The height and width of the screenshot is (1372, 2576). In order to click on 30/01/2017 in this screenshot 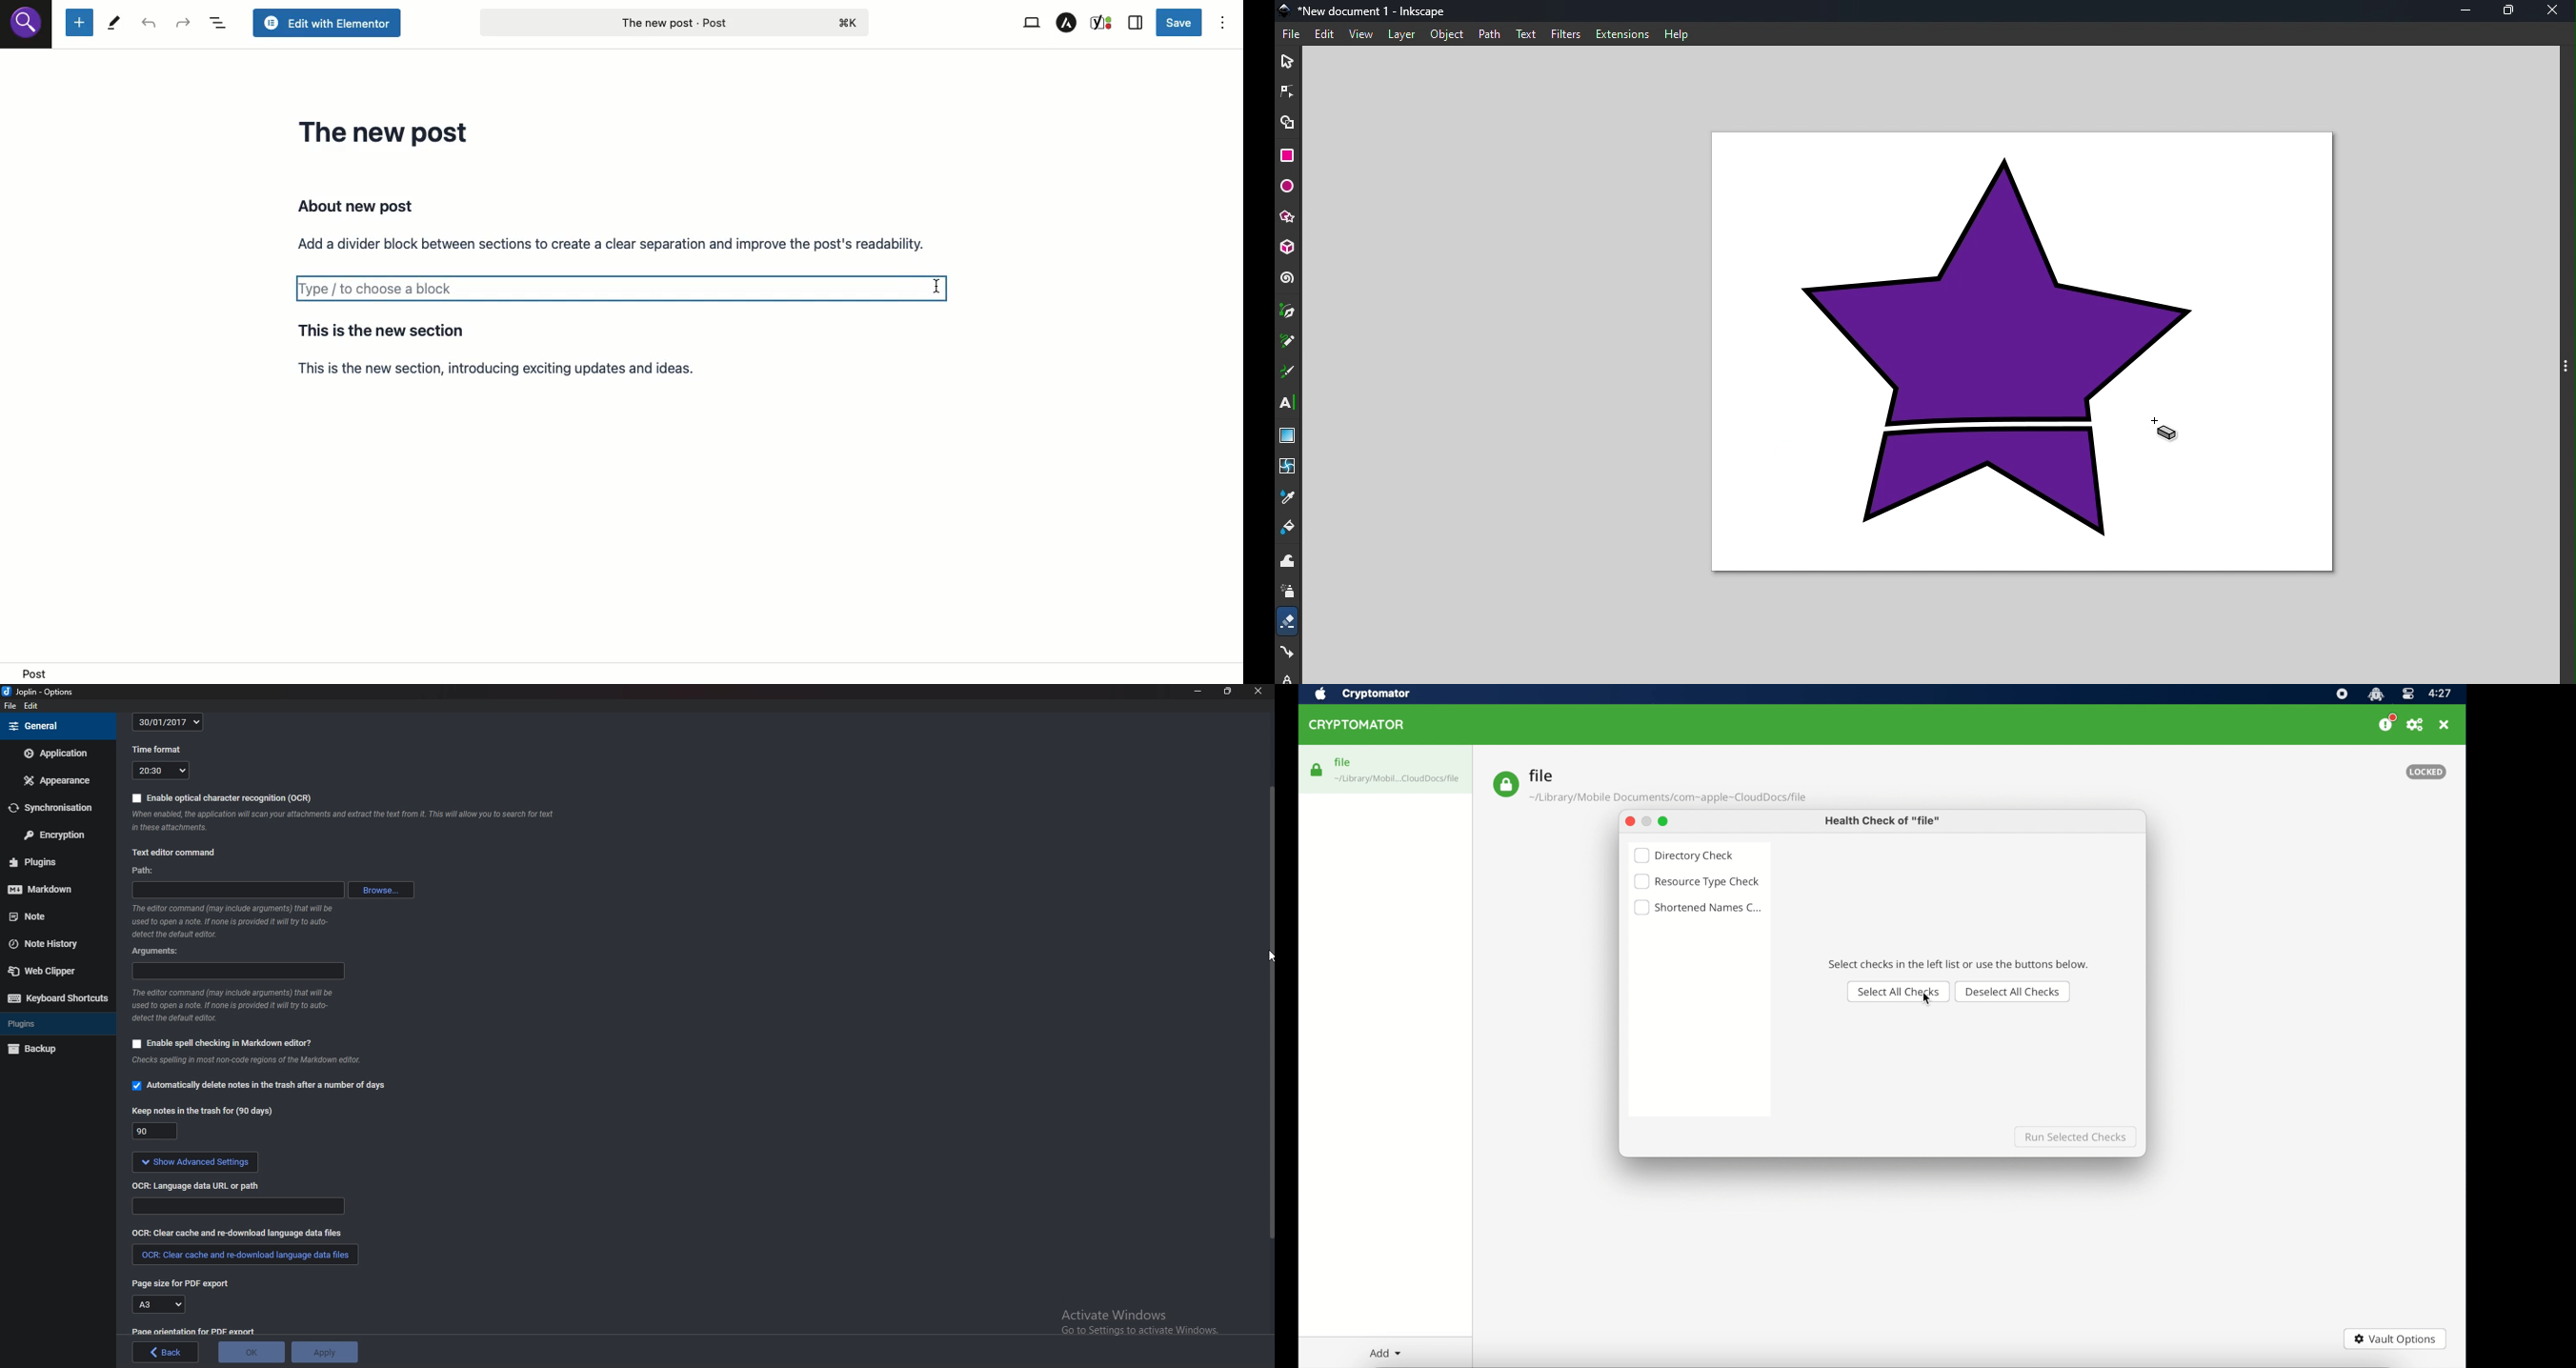, I will do `click(170, 721)`.